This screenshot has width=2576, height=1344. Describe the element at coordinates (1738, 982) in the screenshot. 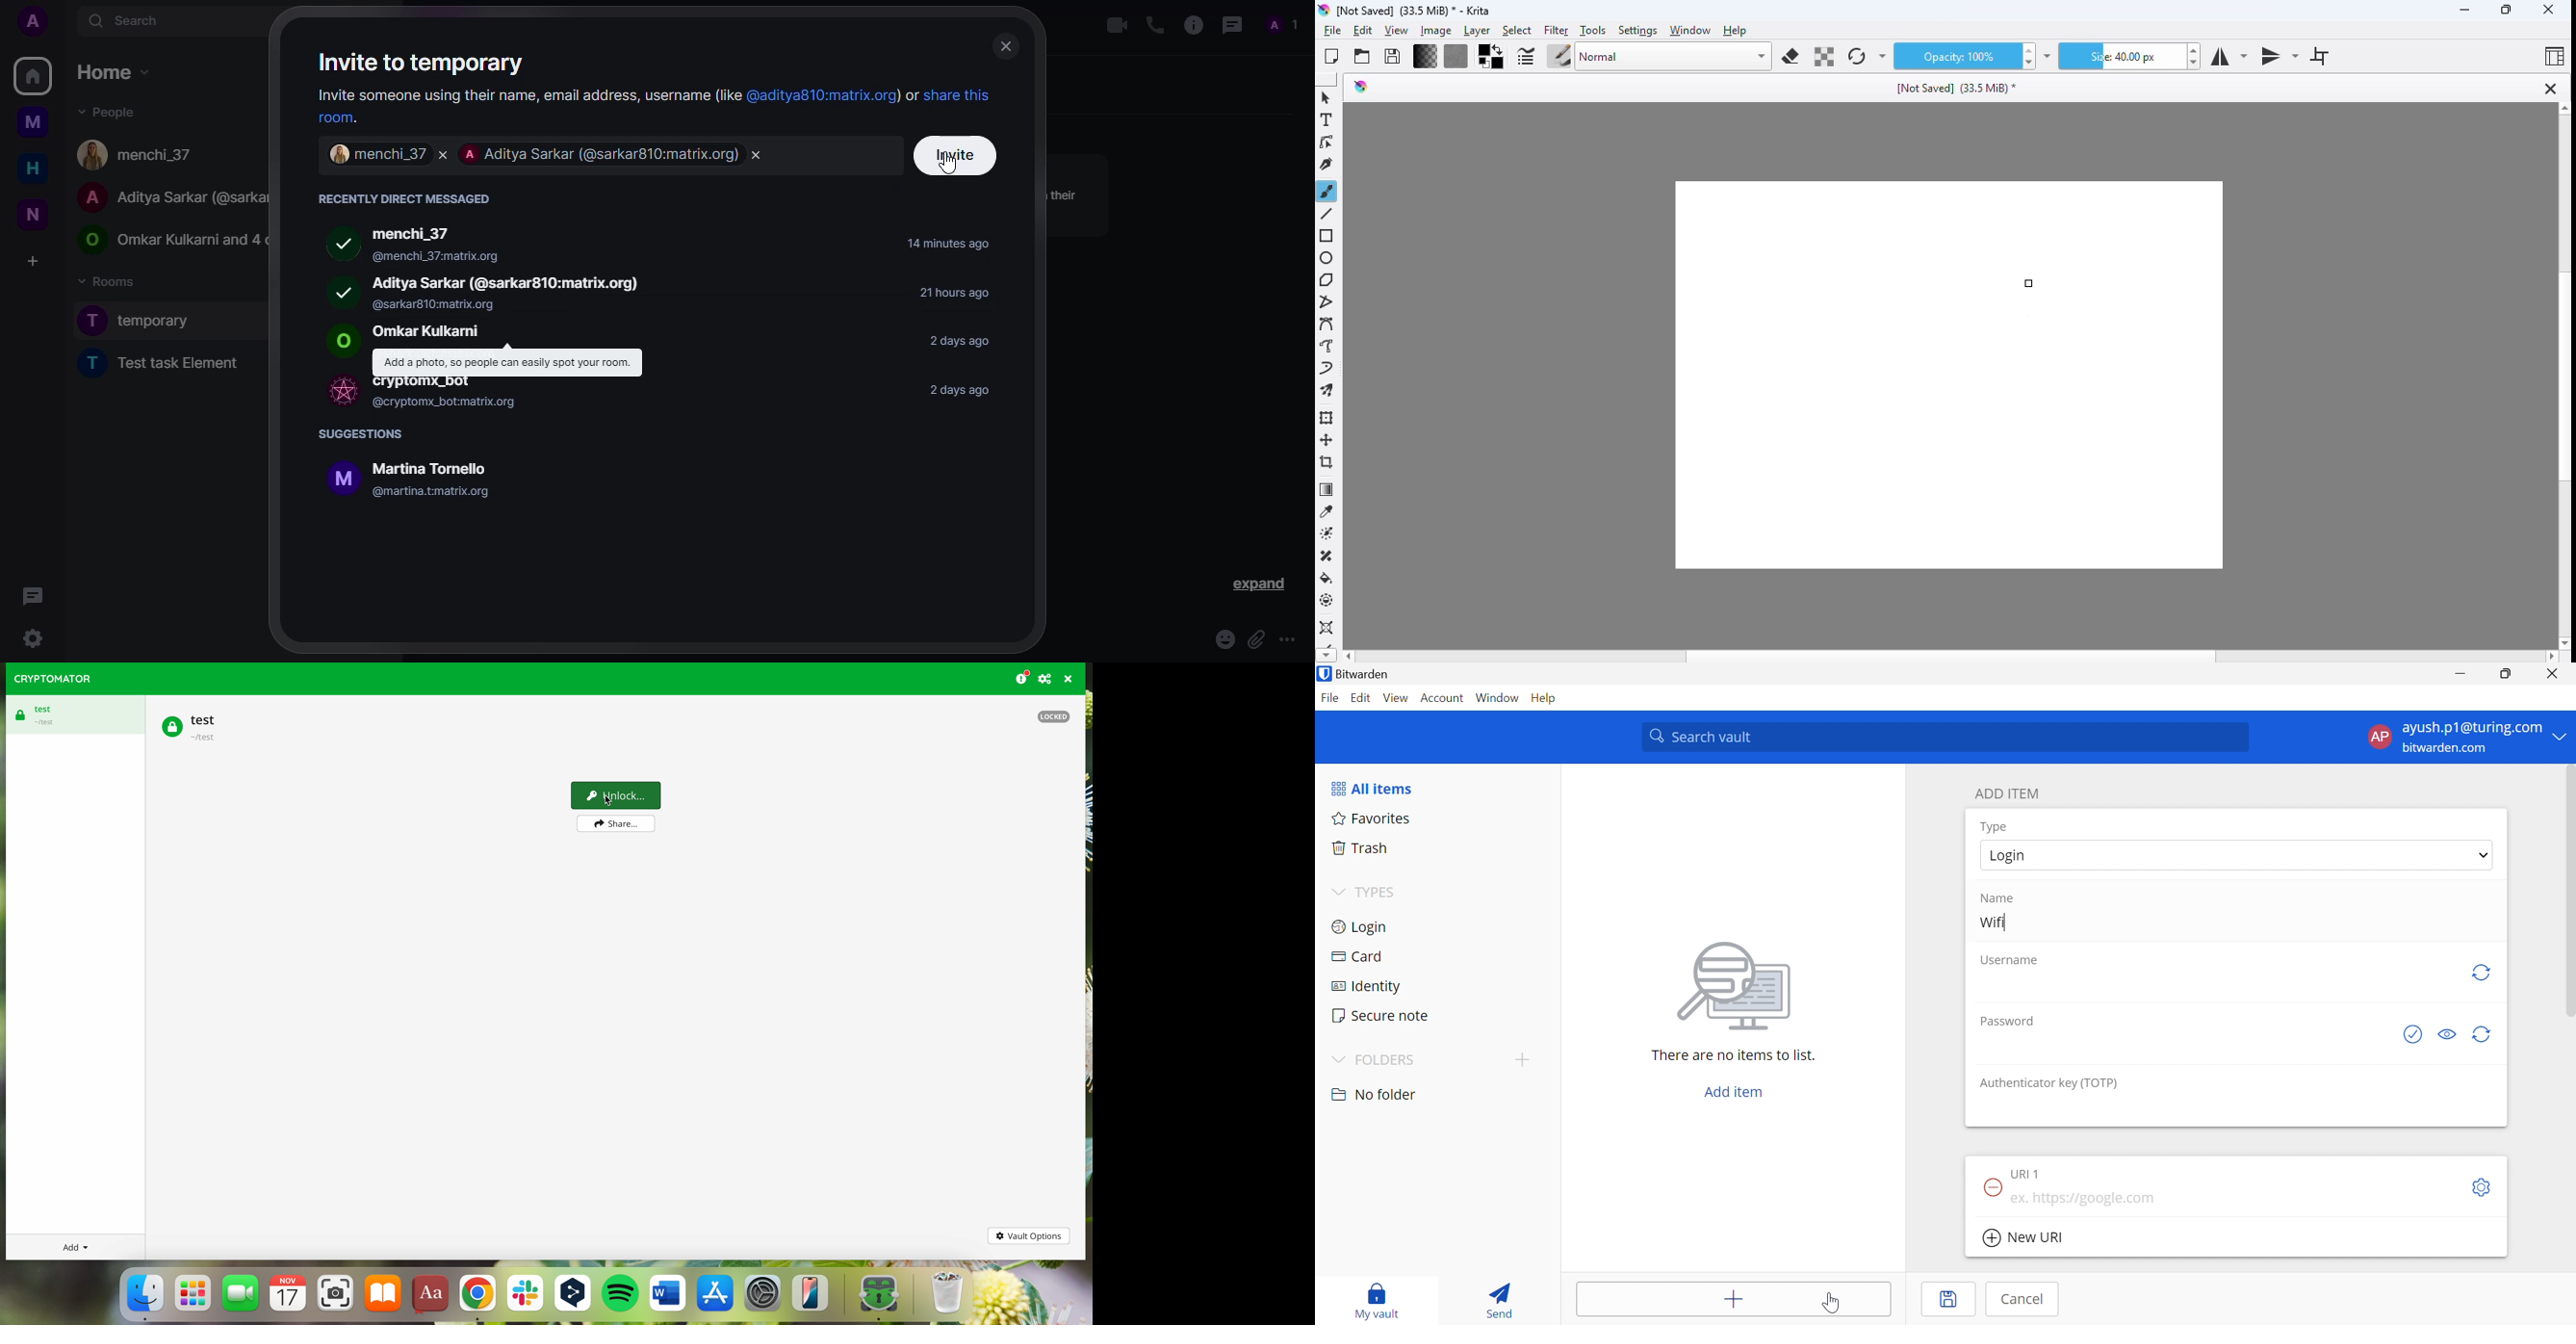

I see `image` at that location.